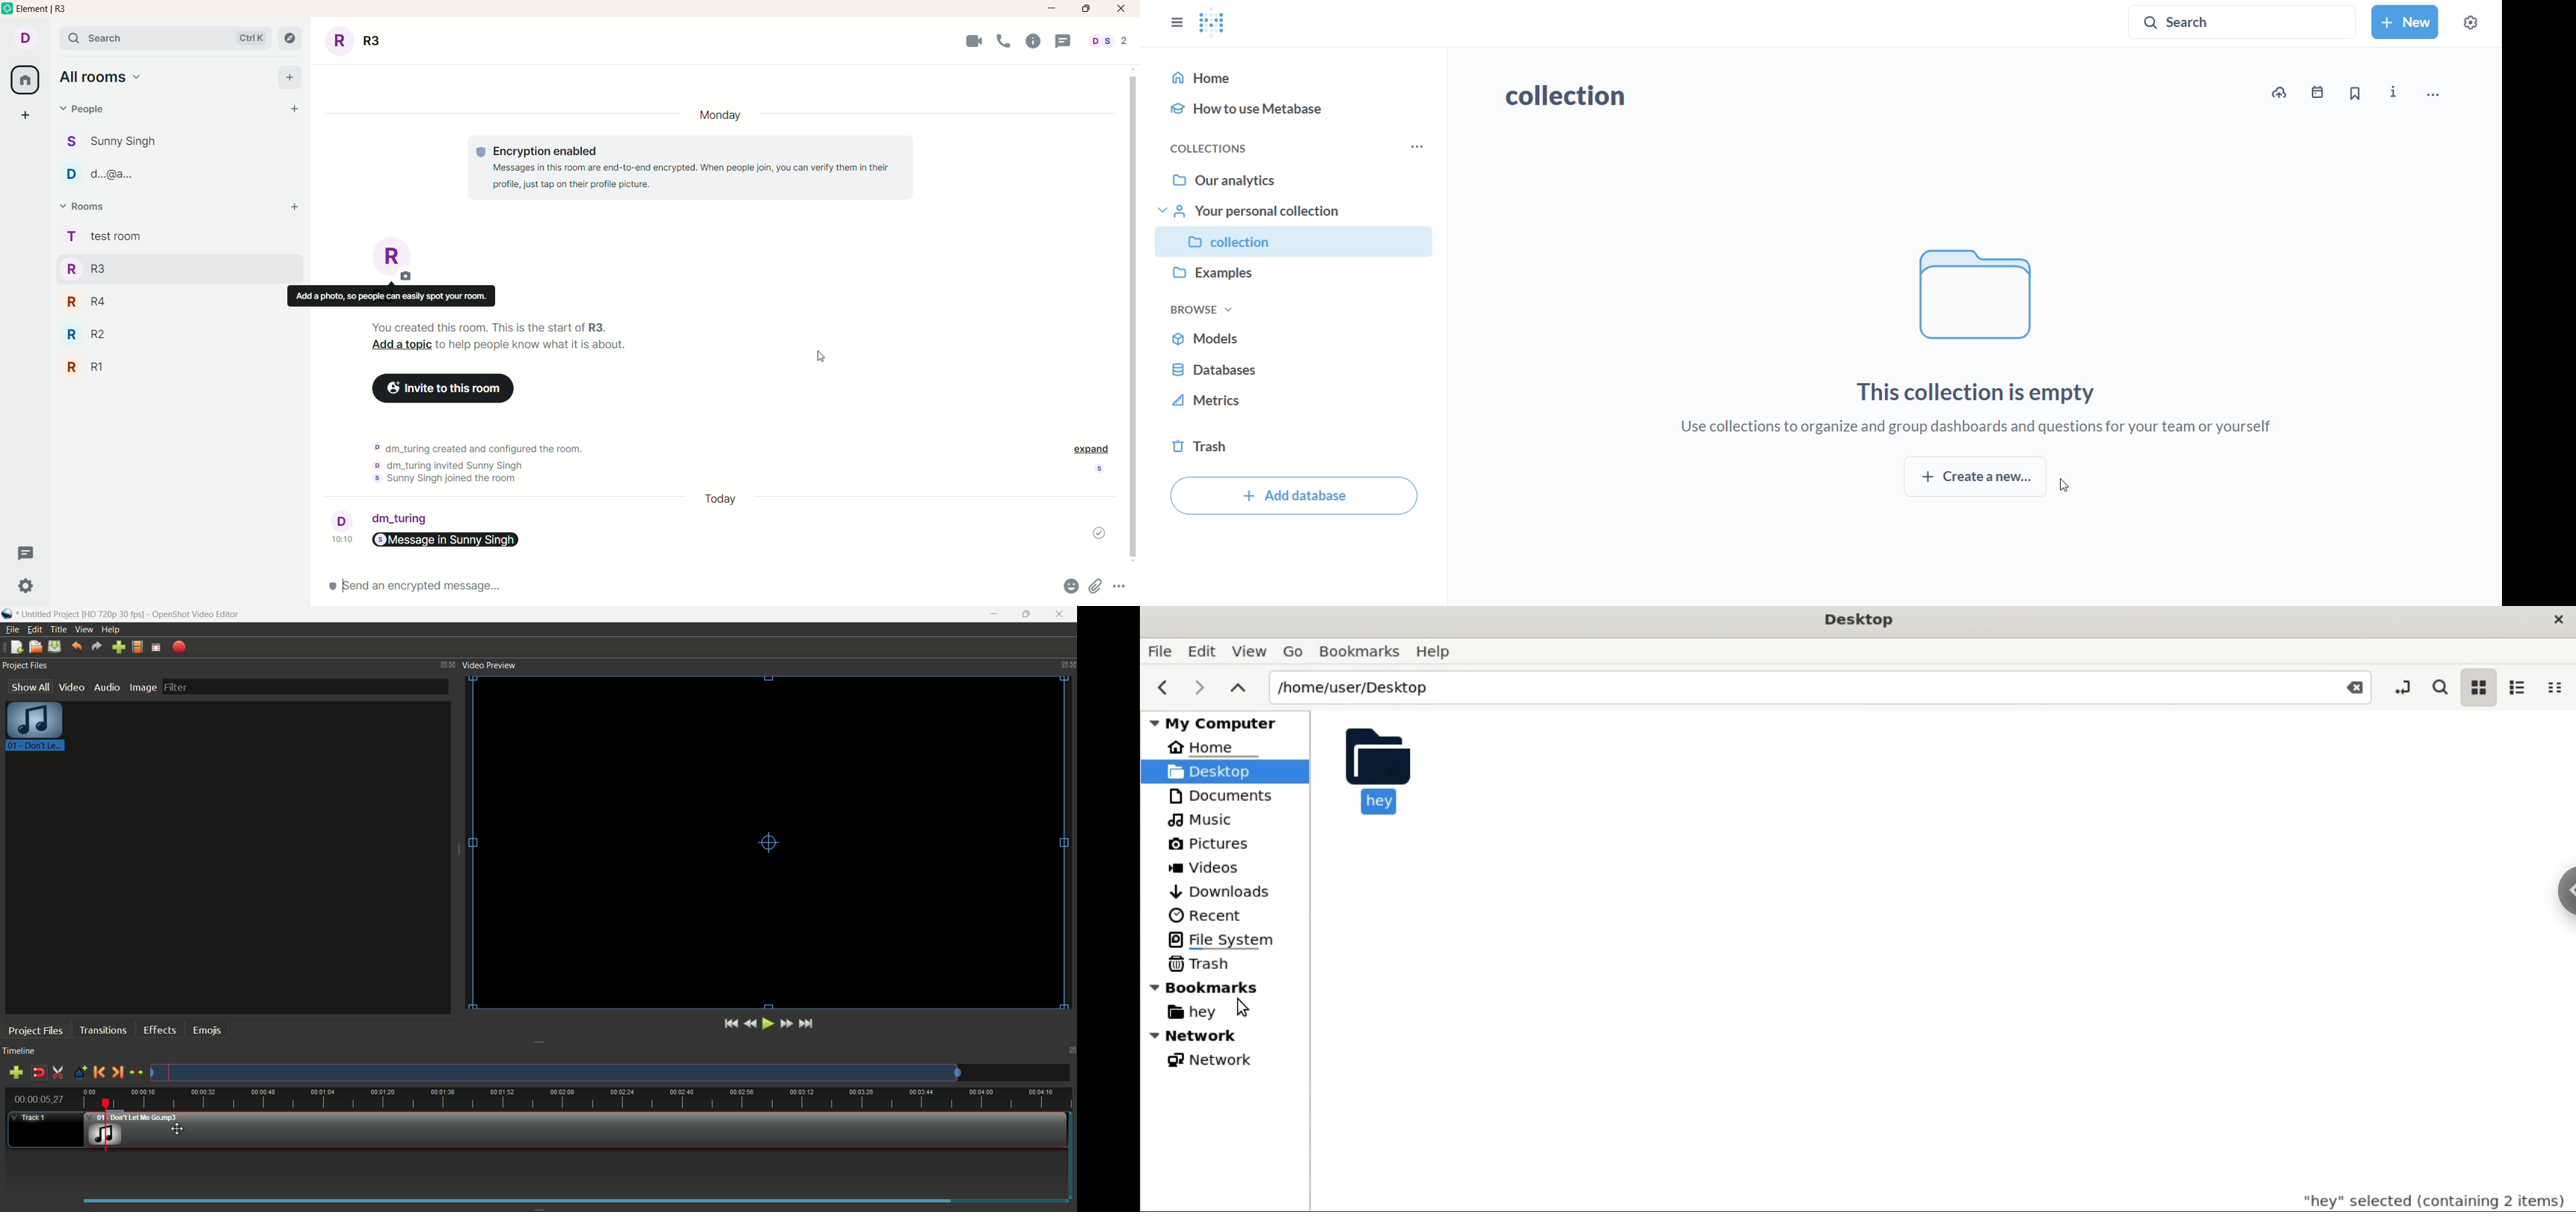  What do you see at coordinates (696, 168) in the screenshot?
I see `text` at bounding box center [696, 168].